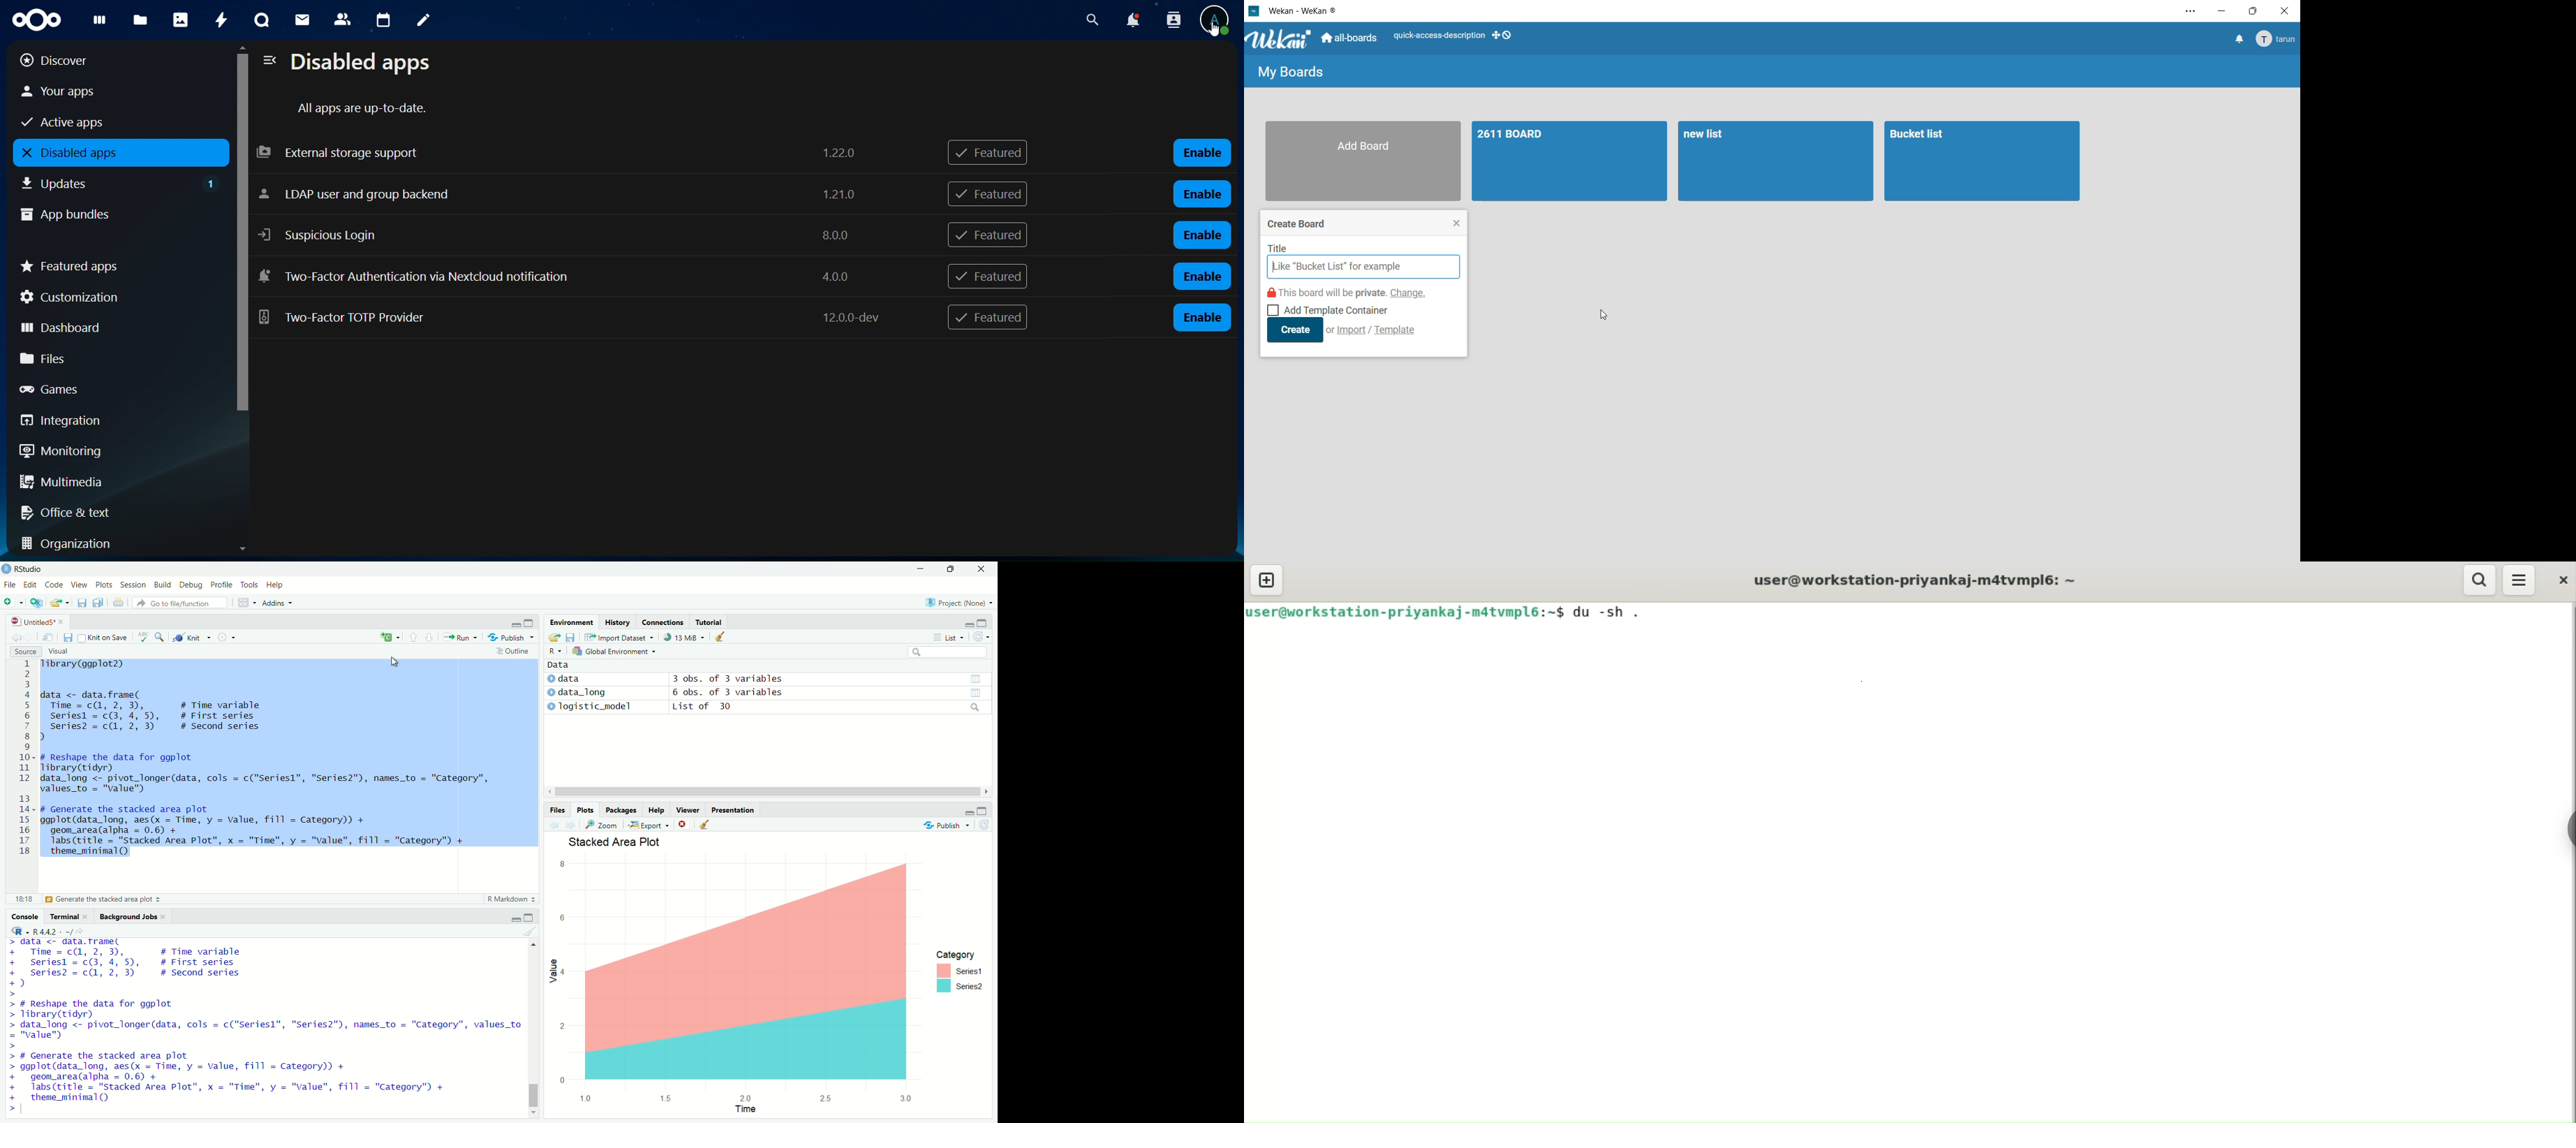 The width and height of the screenshot is (2576, 1148). Describe the element at coordinates (182, 603) in the screenshot. I see `Go to file/function` at that location.